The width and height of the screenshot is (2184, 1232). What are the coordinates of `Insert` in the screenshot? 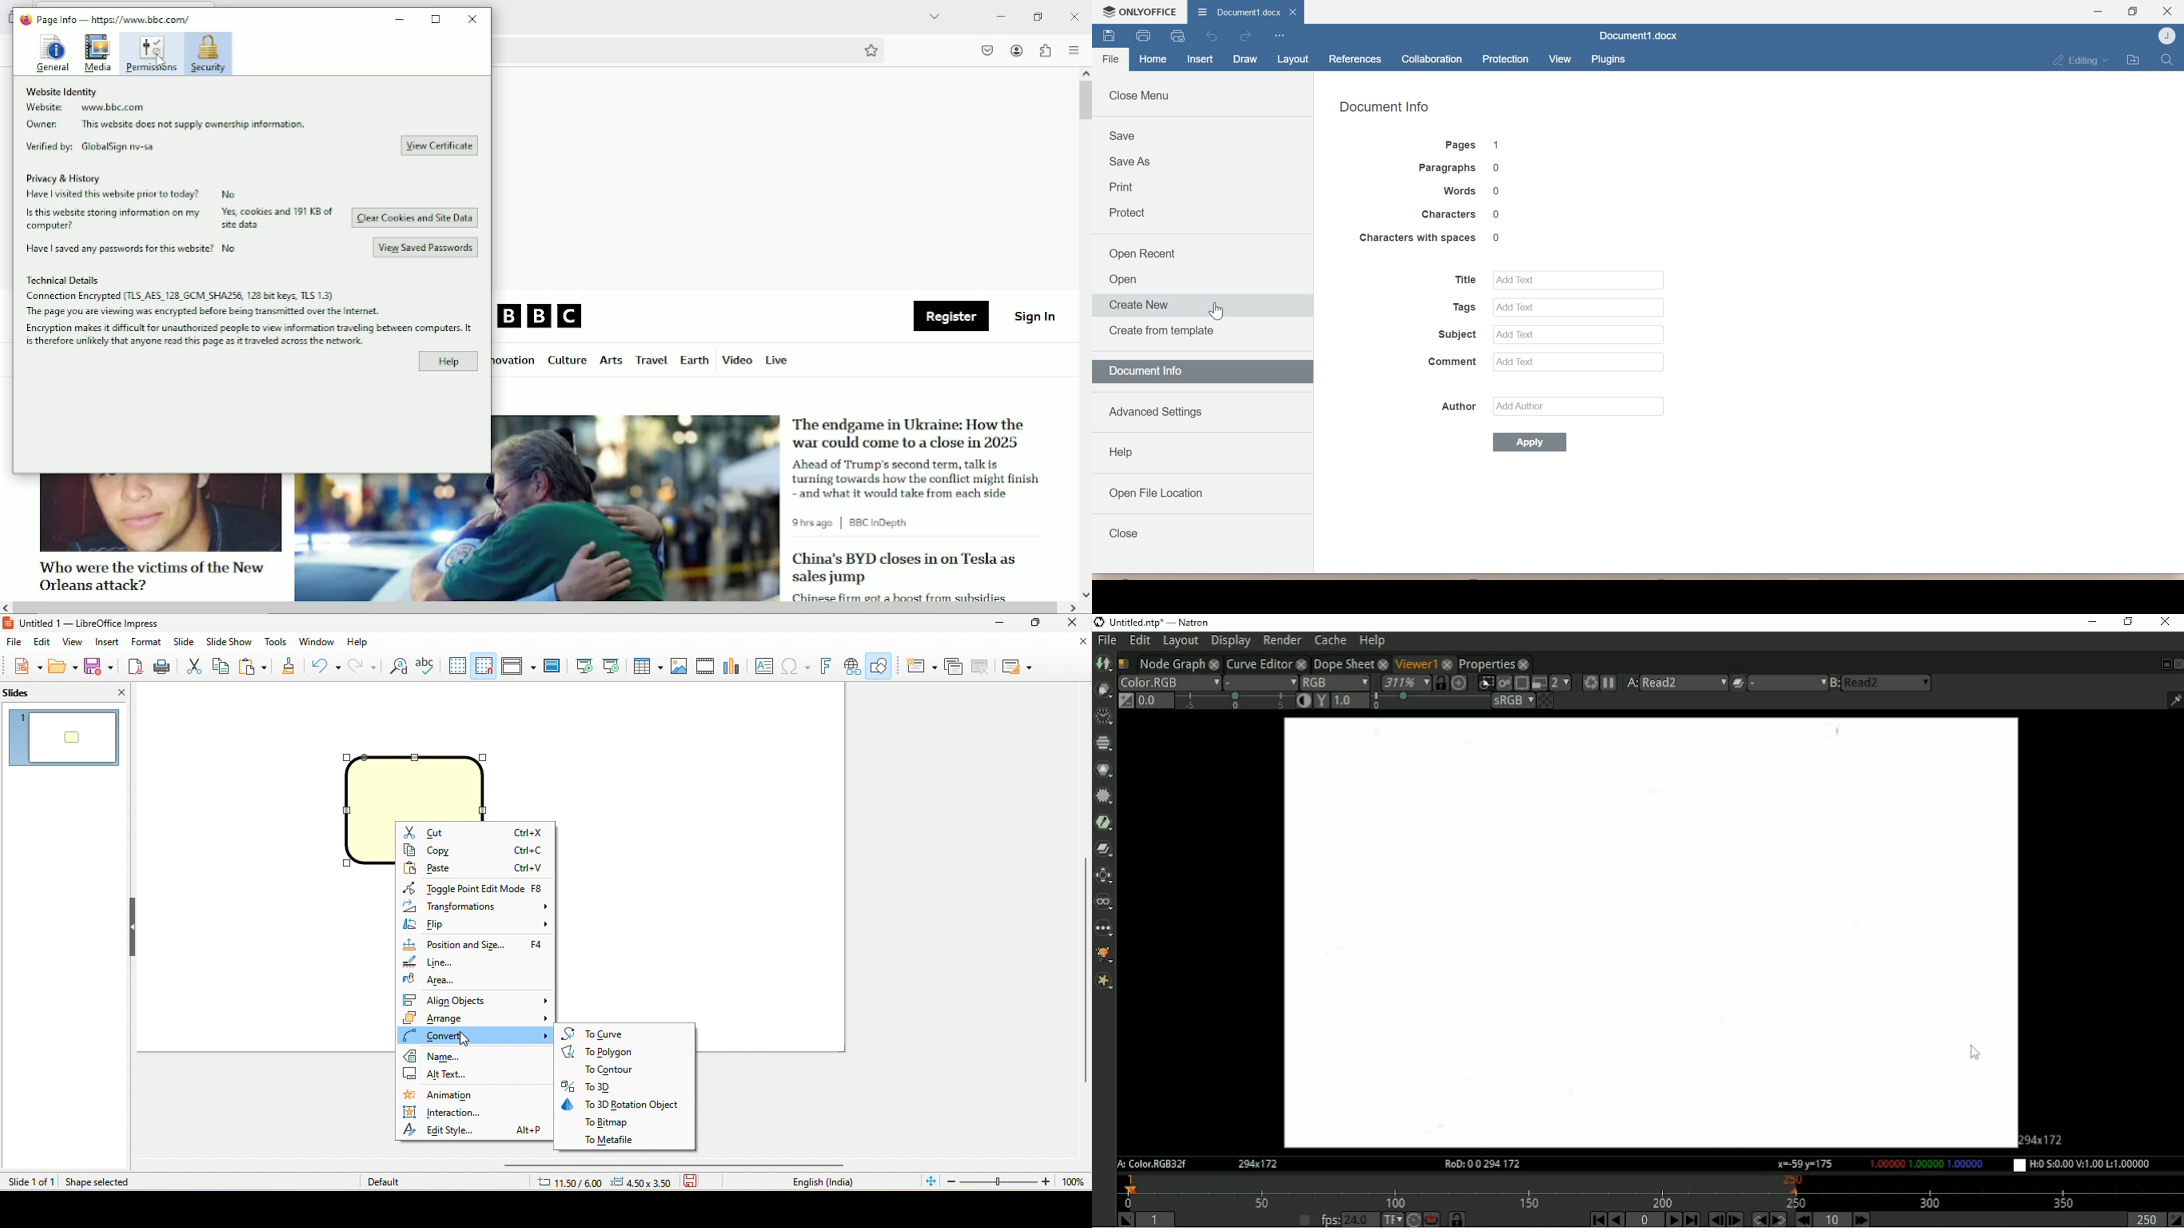 It's located at (1201, 59).